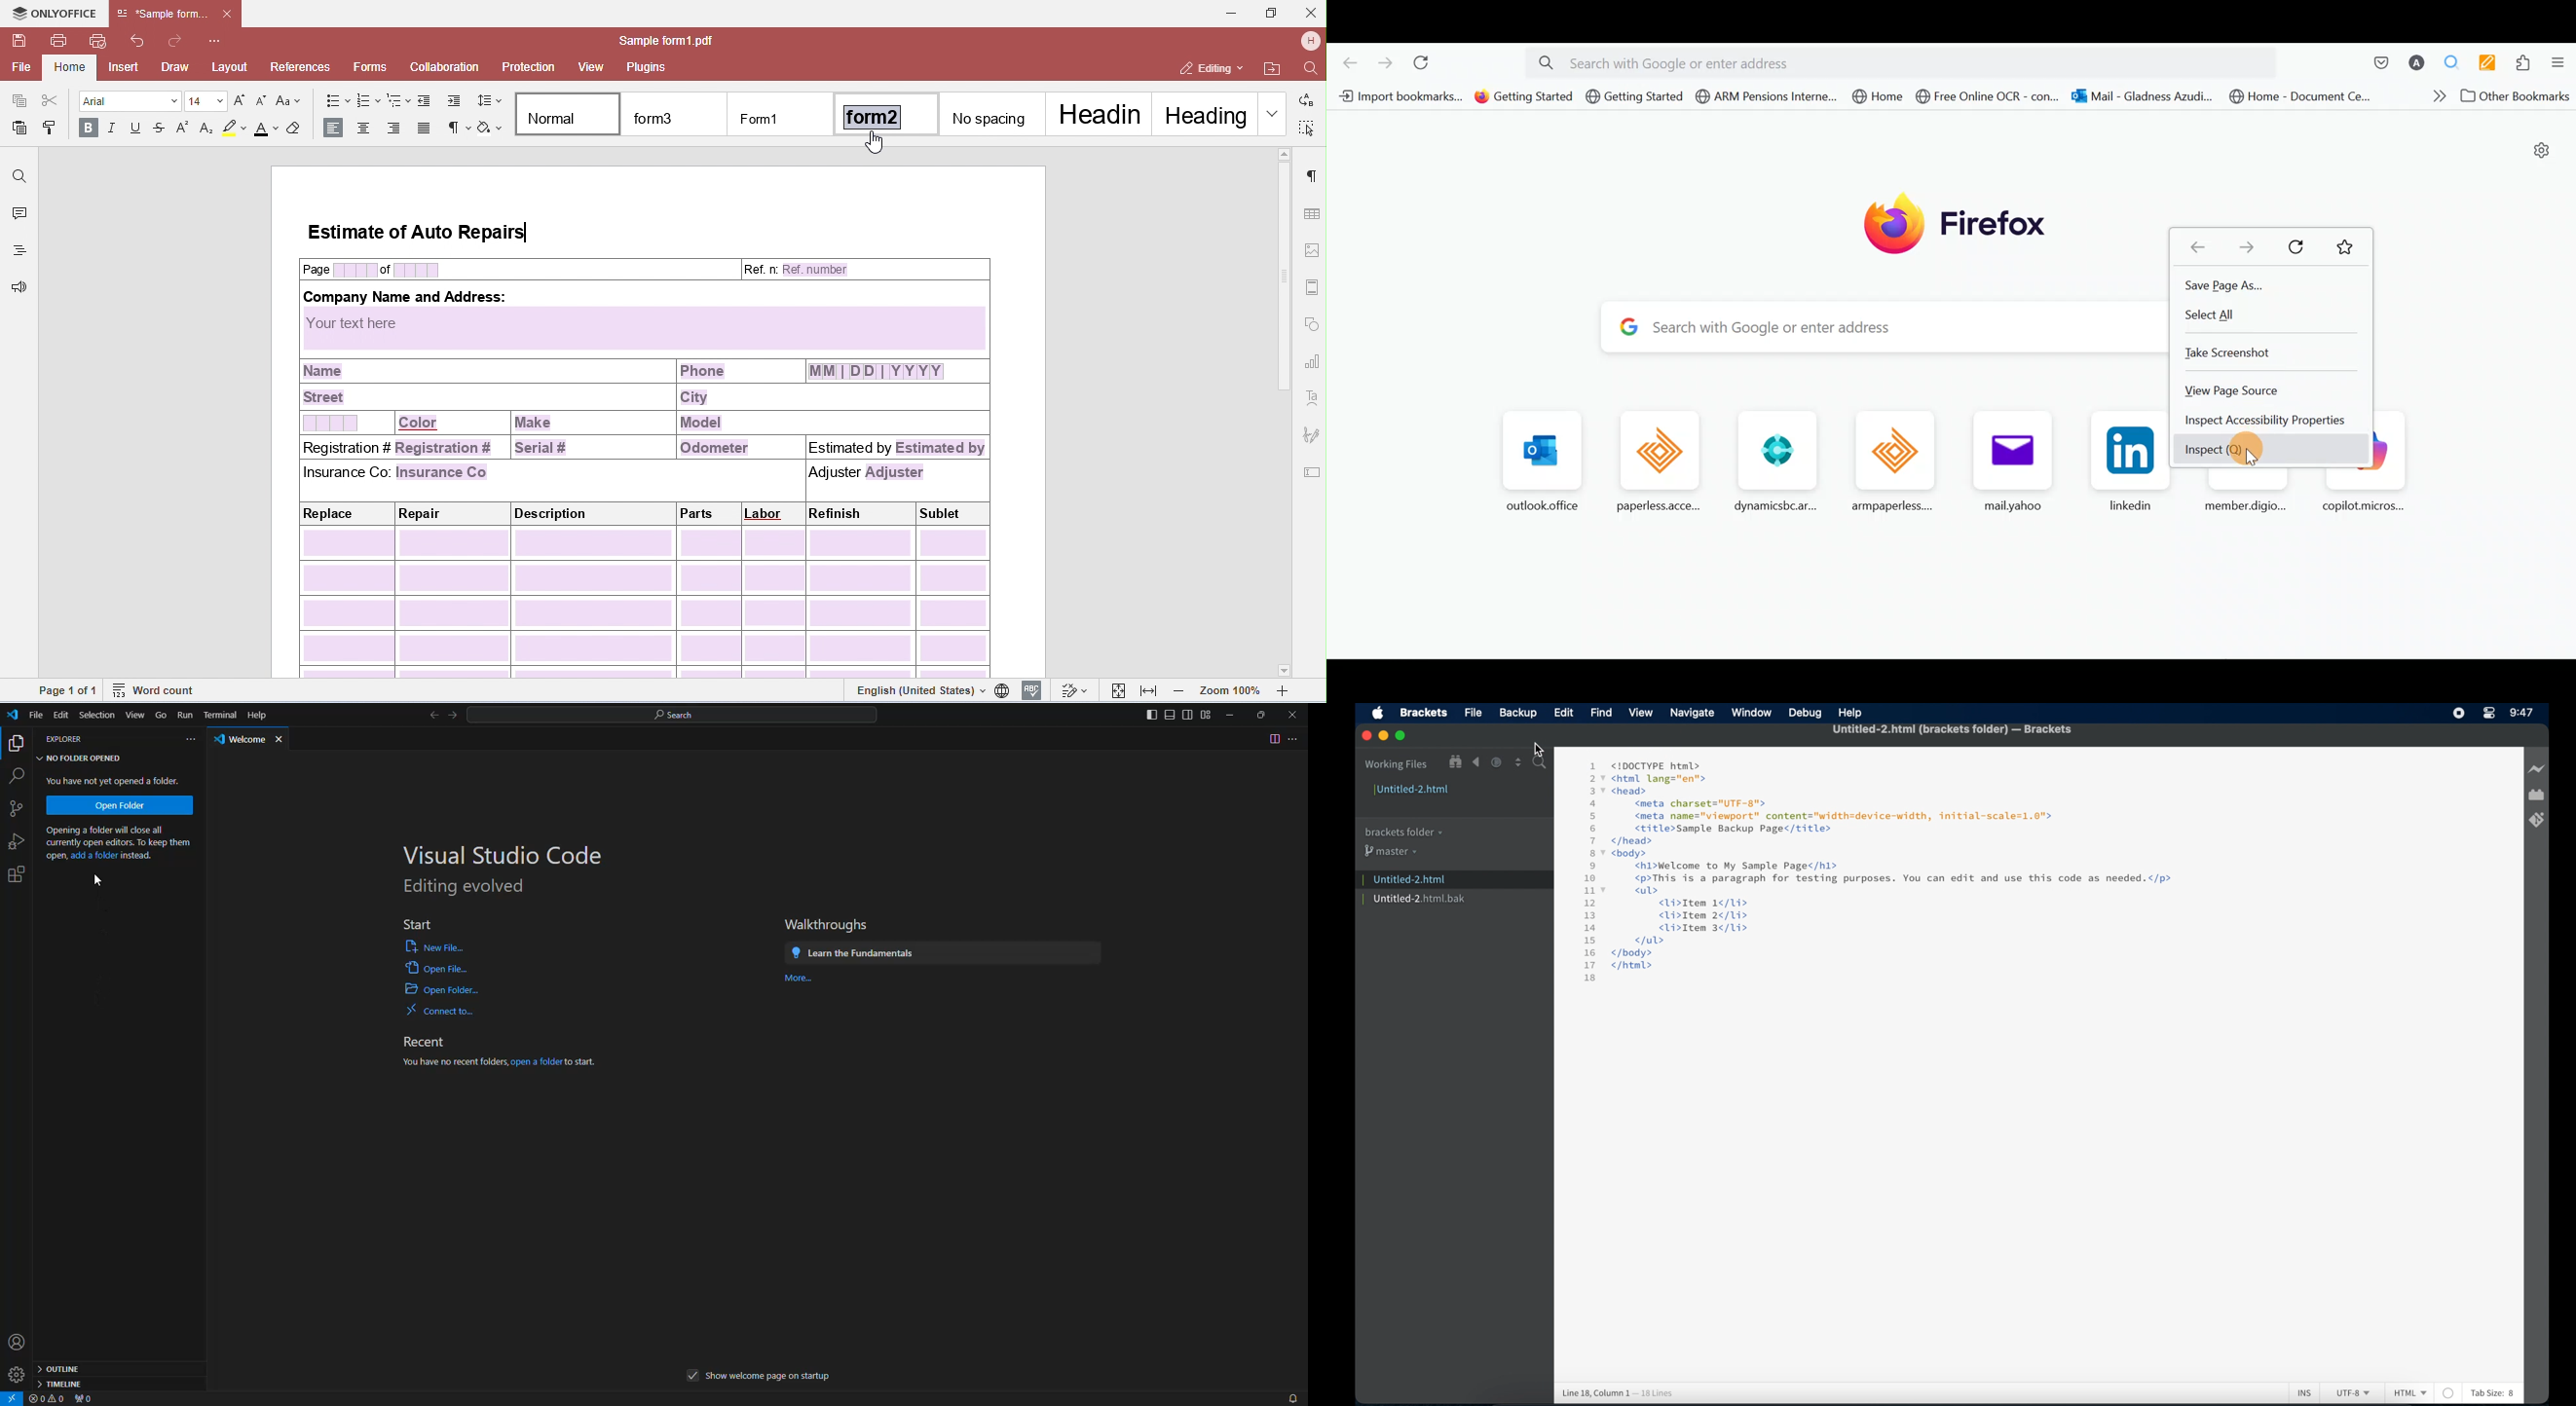 This screenshot has width=2576, height=1428. I want to click on navigate, so click(1693, 714).